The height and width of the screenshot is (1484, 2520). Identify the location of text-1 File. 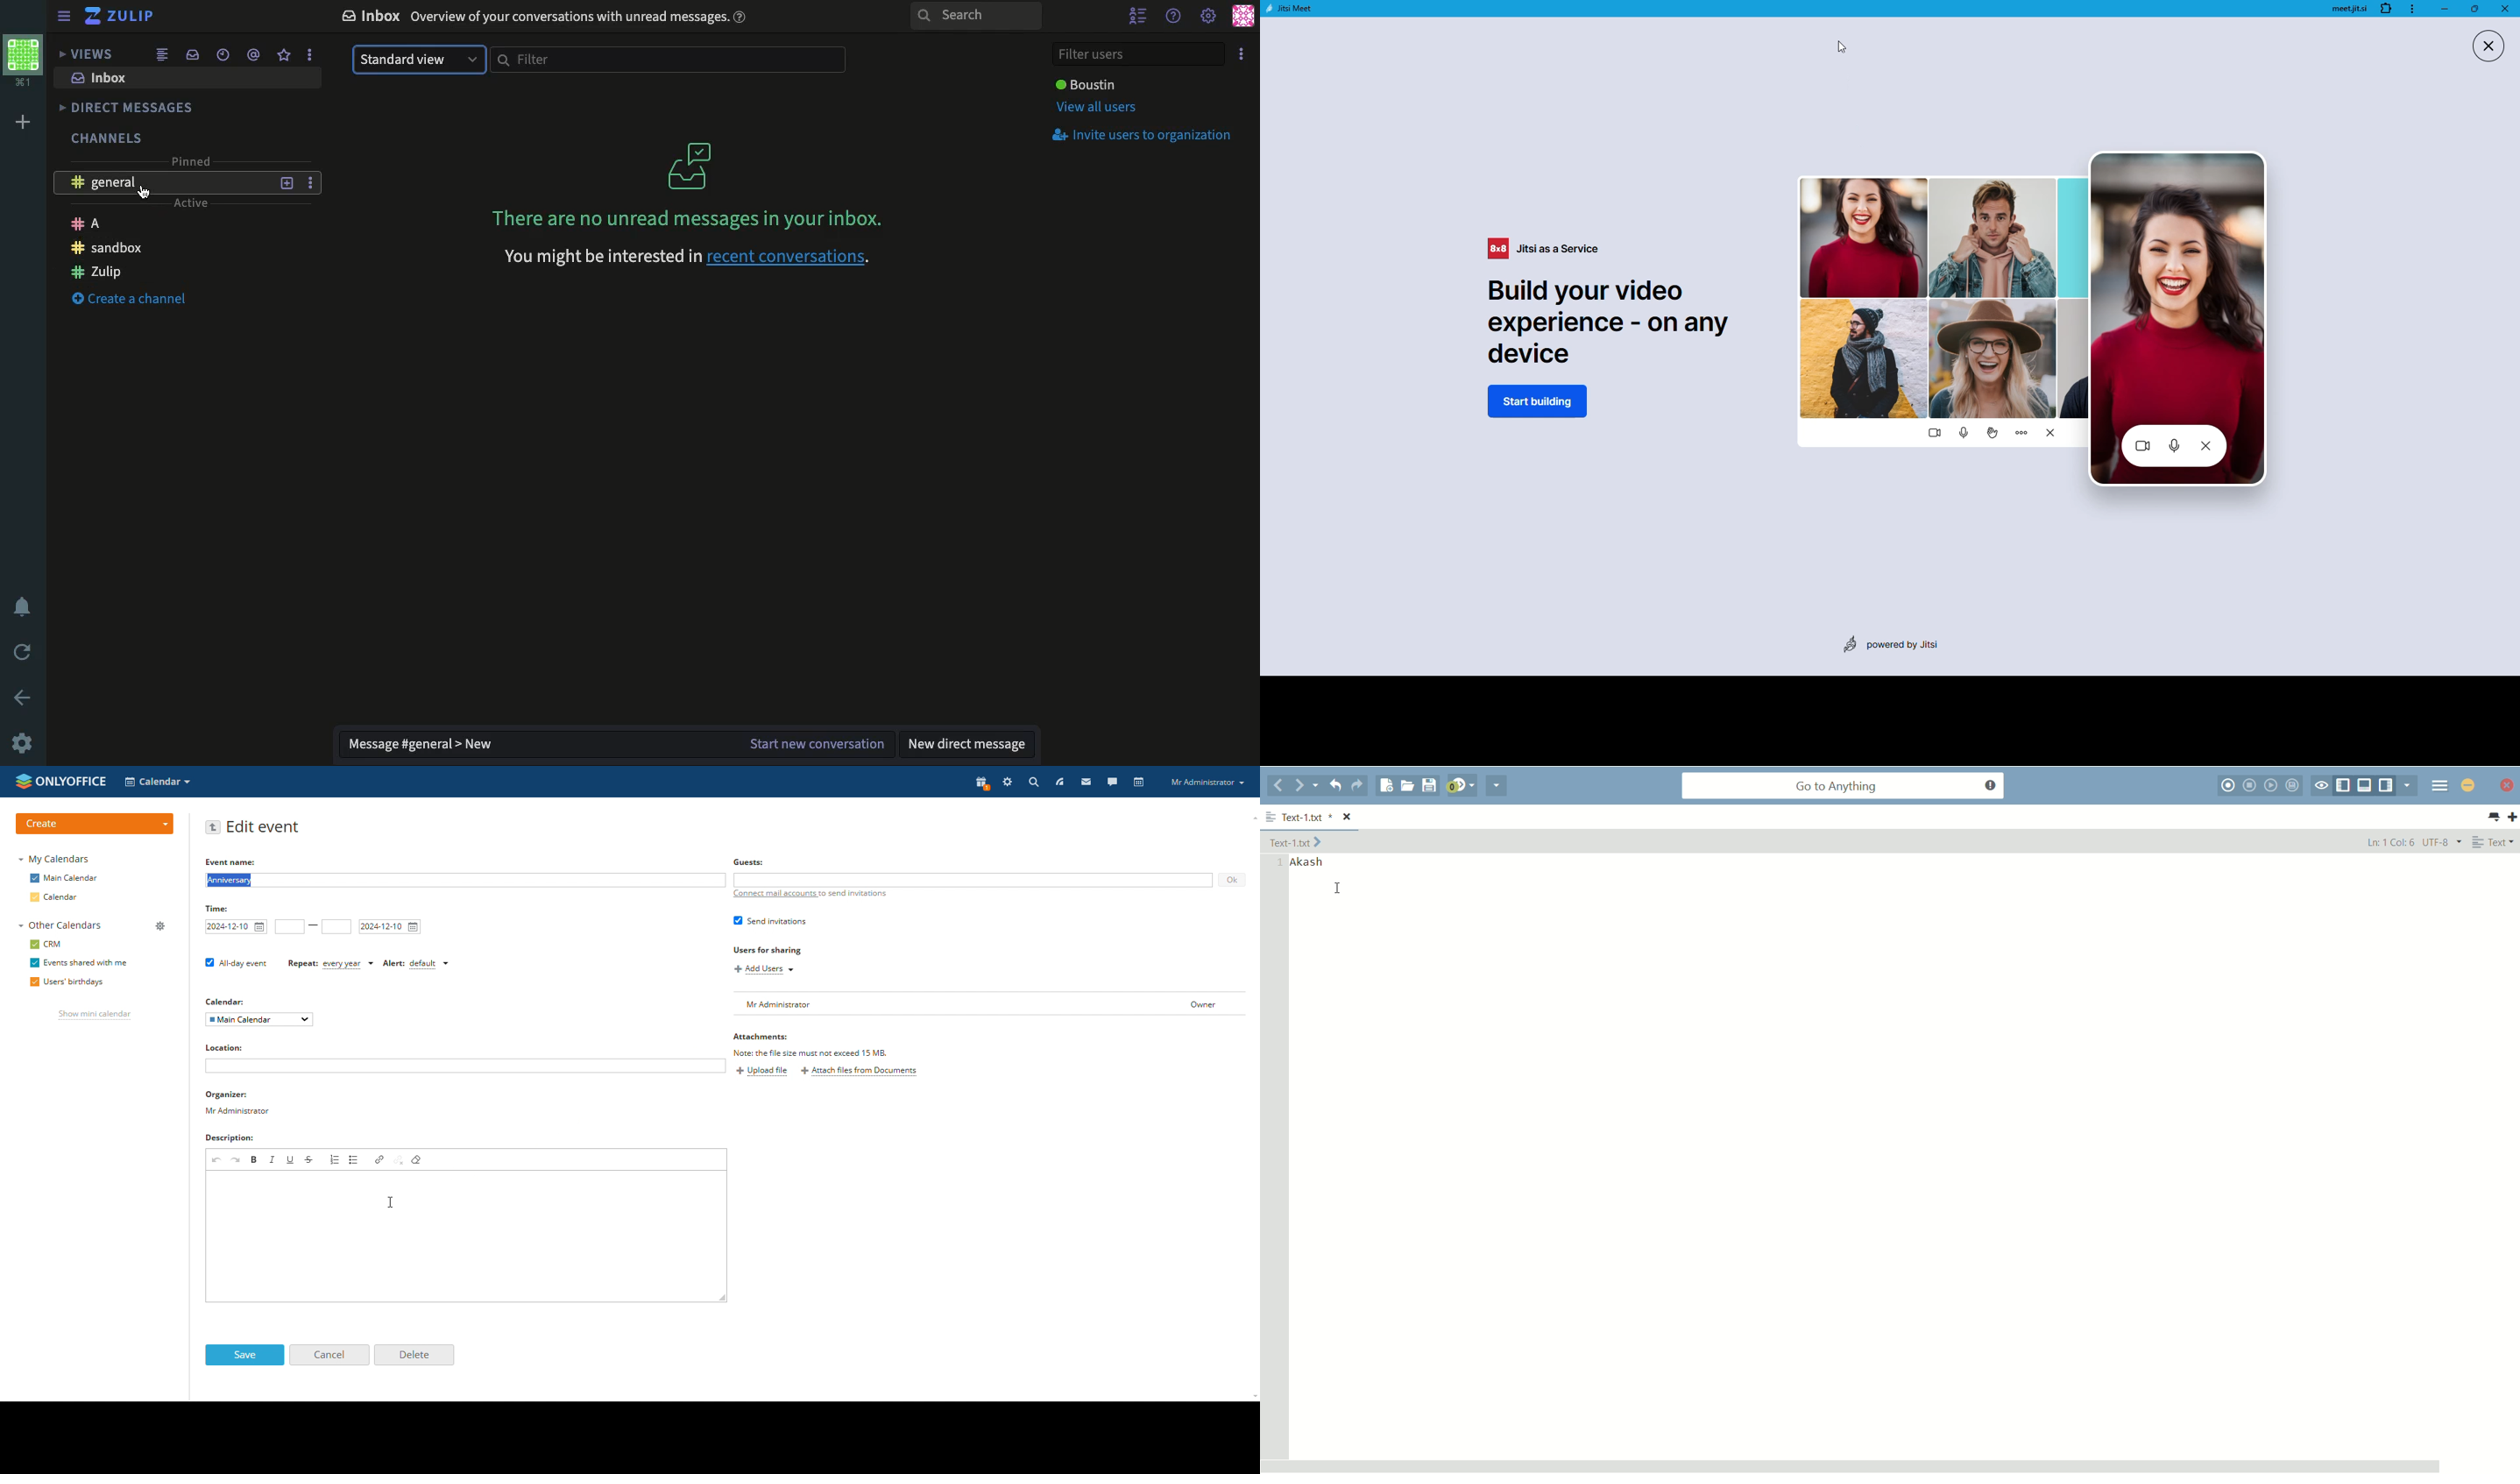
(1297, 841).